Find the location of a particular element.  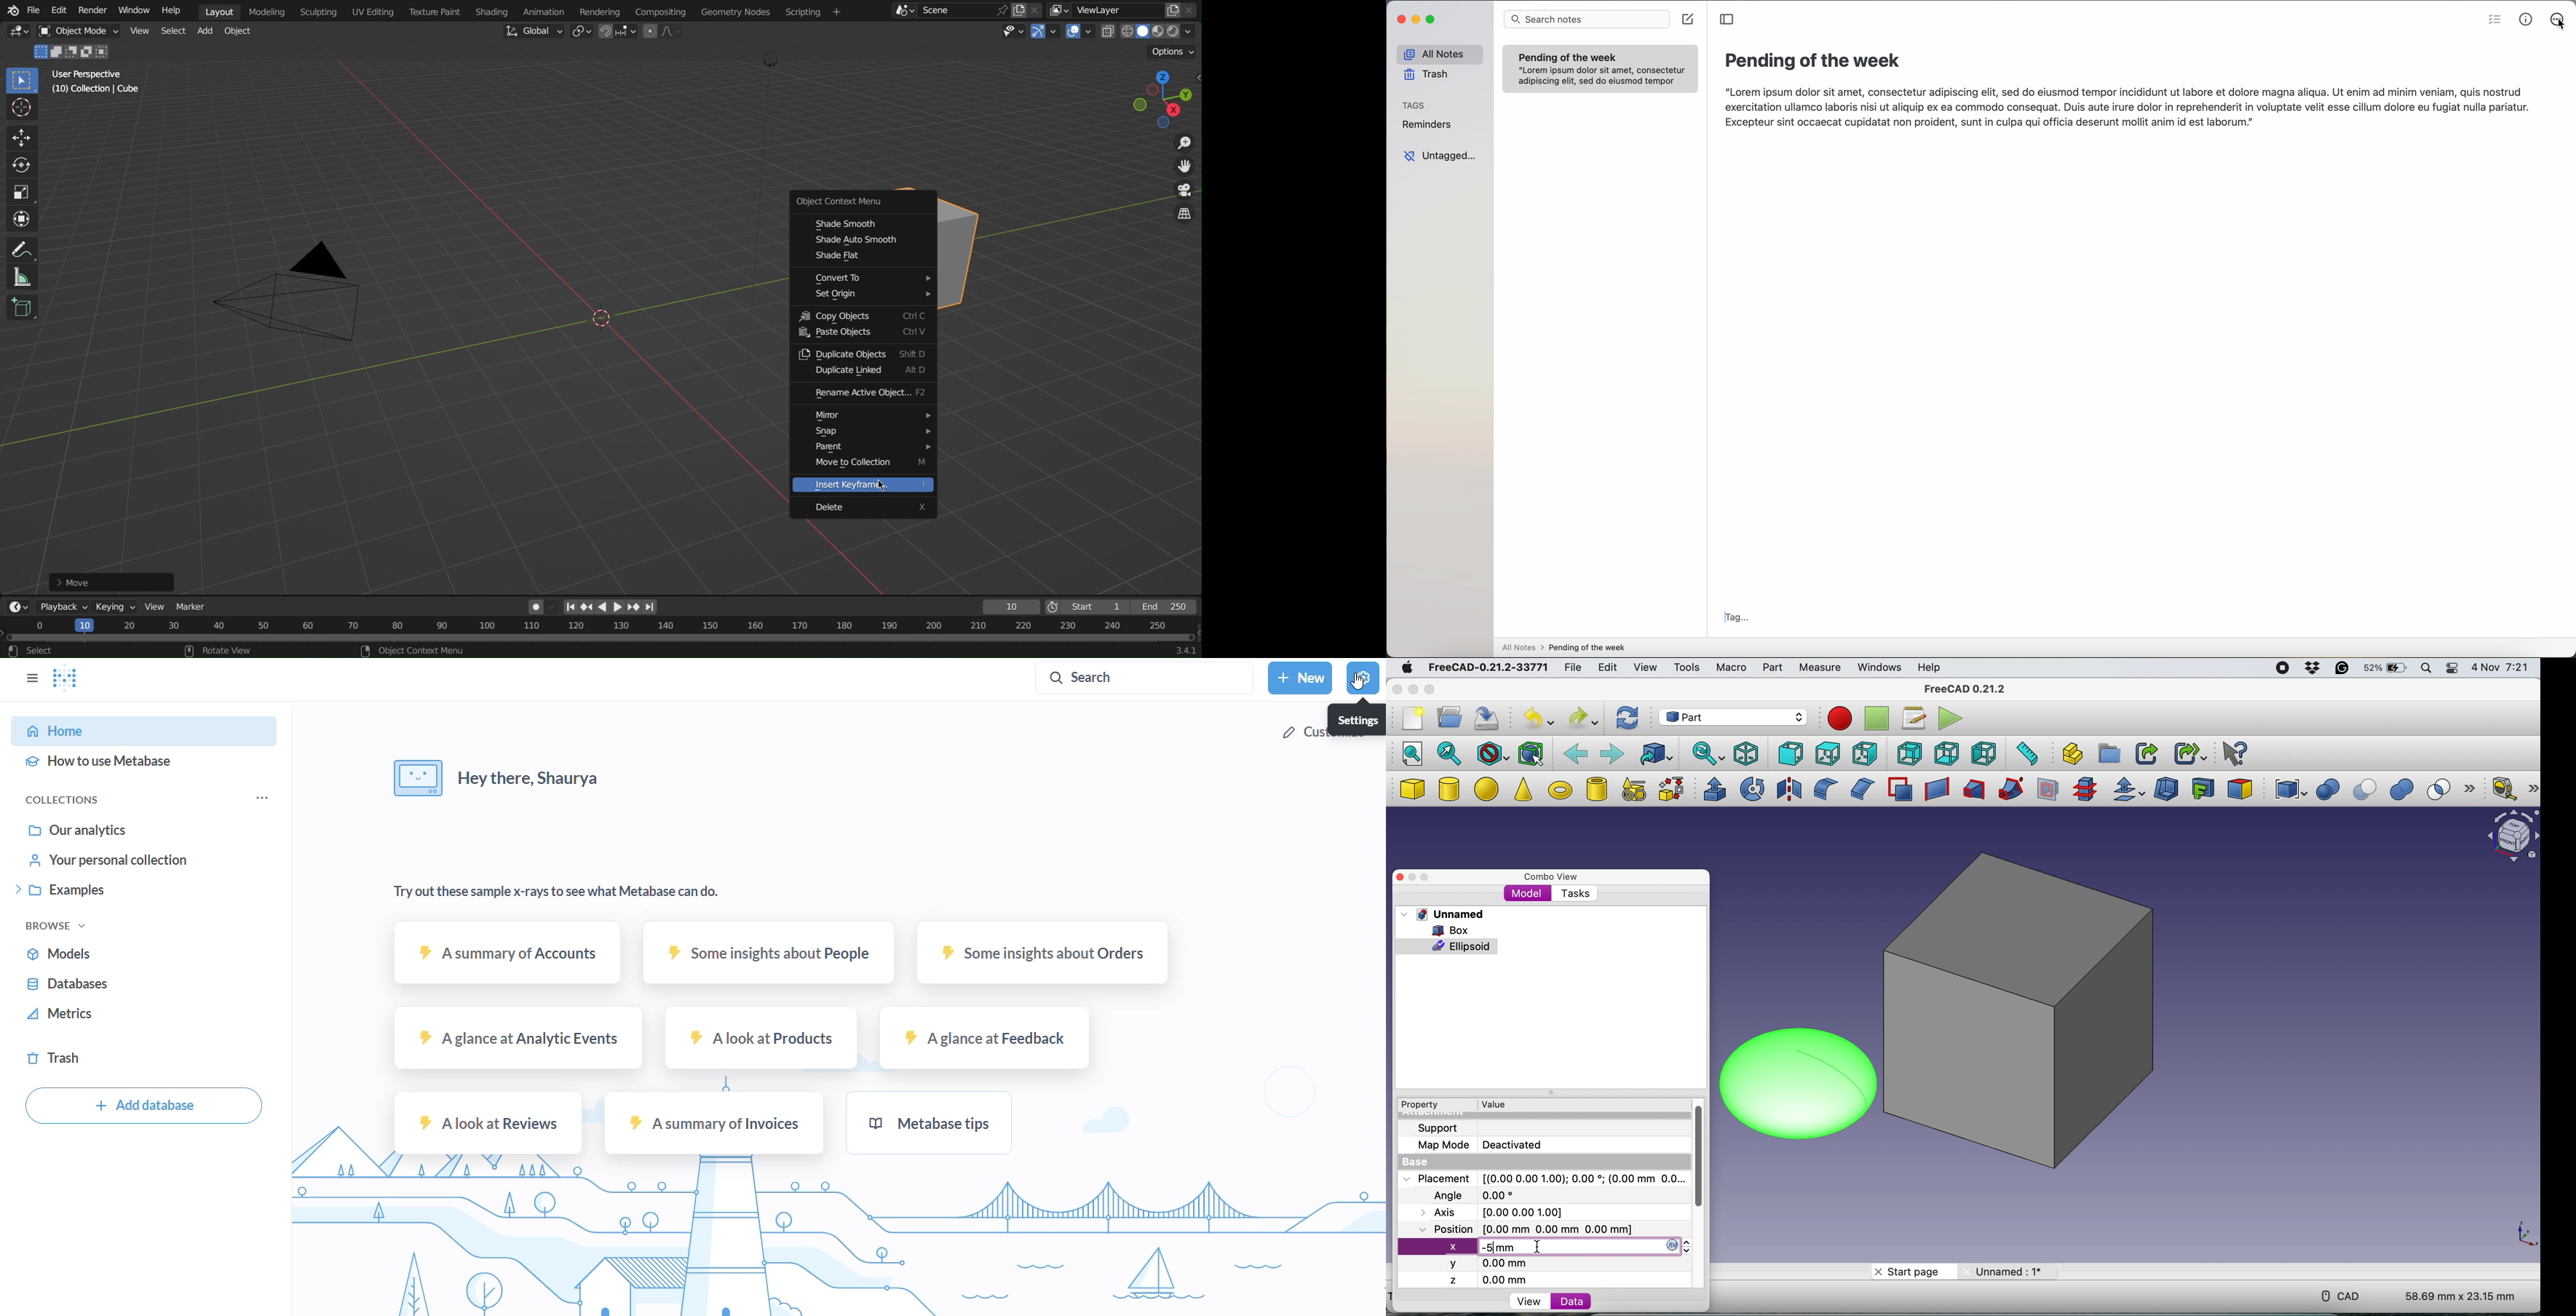

Some insights about People is located at coordinates (769, 954).